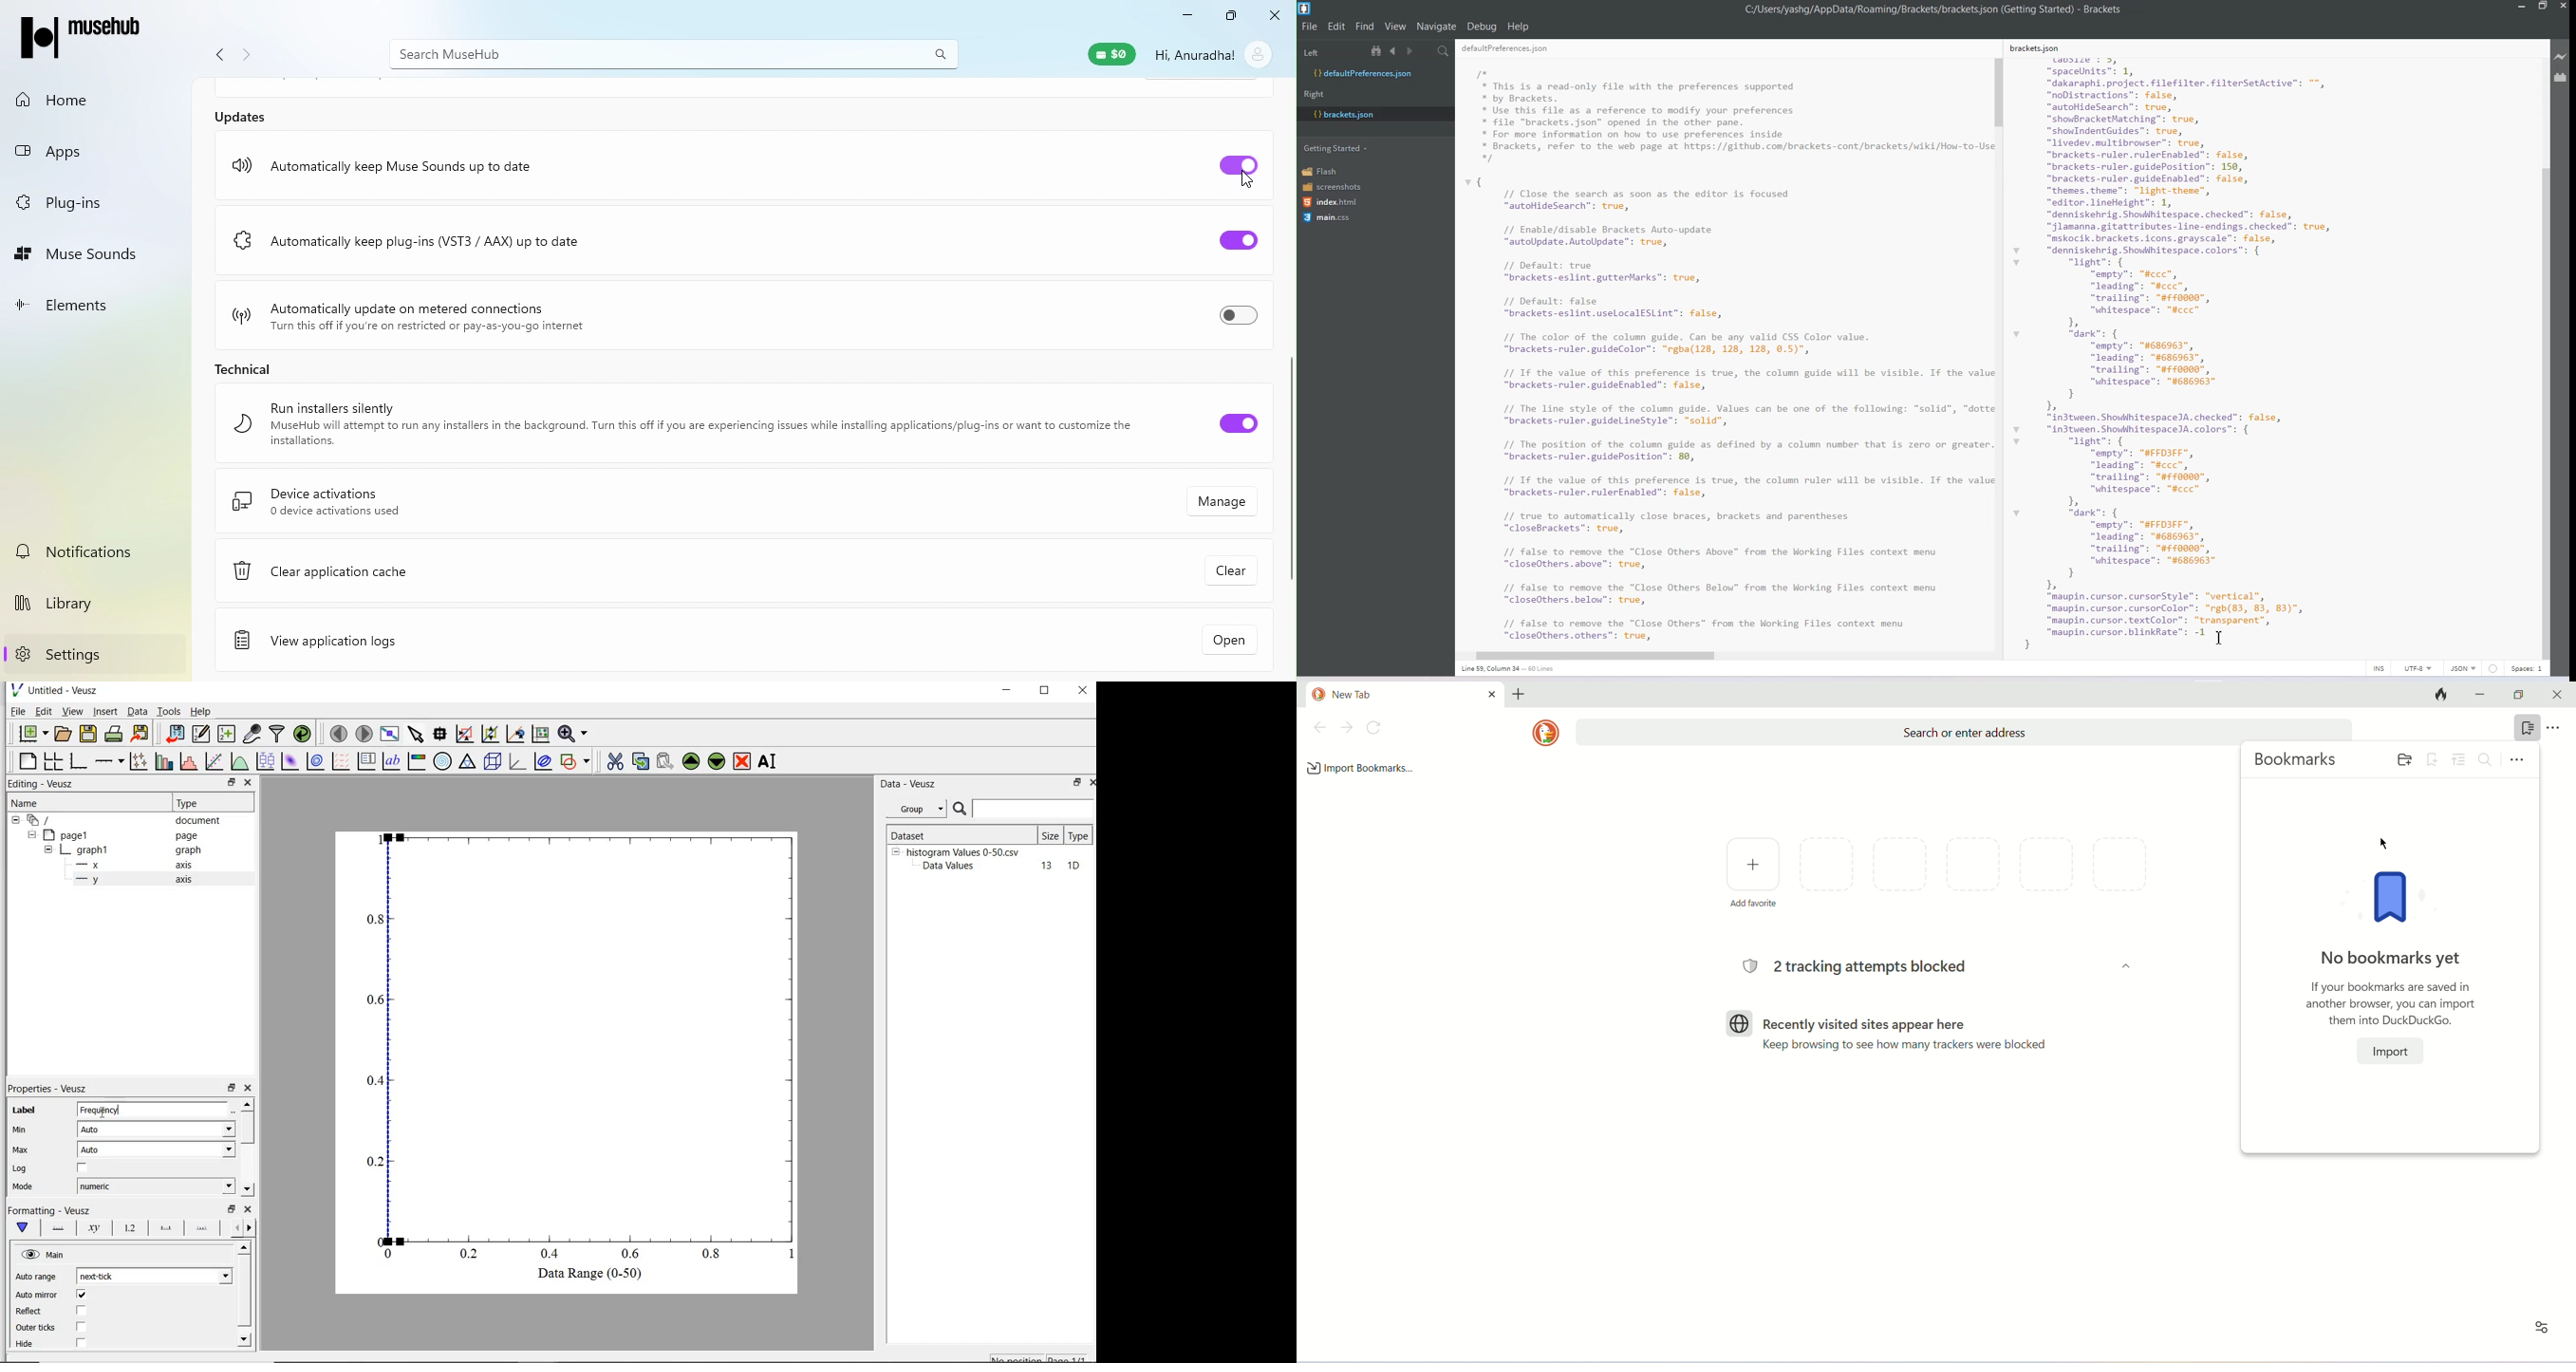  I want to click on Updates, so click(244, 116).